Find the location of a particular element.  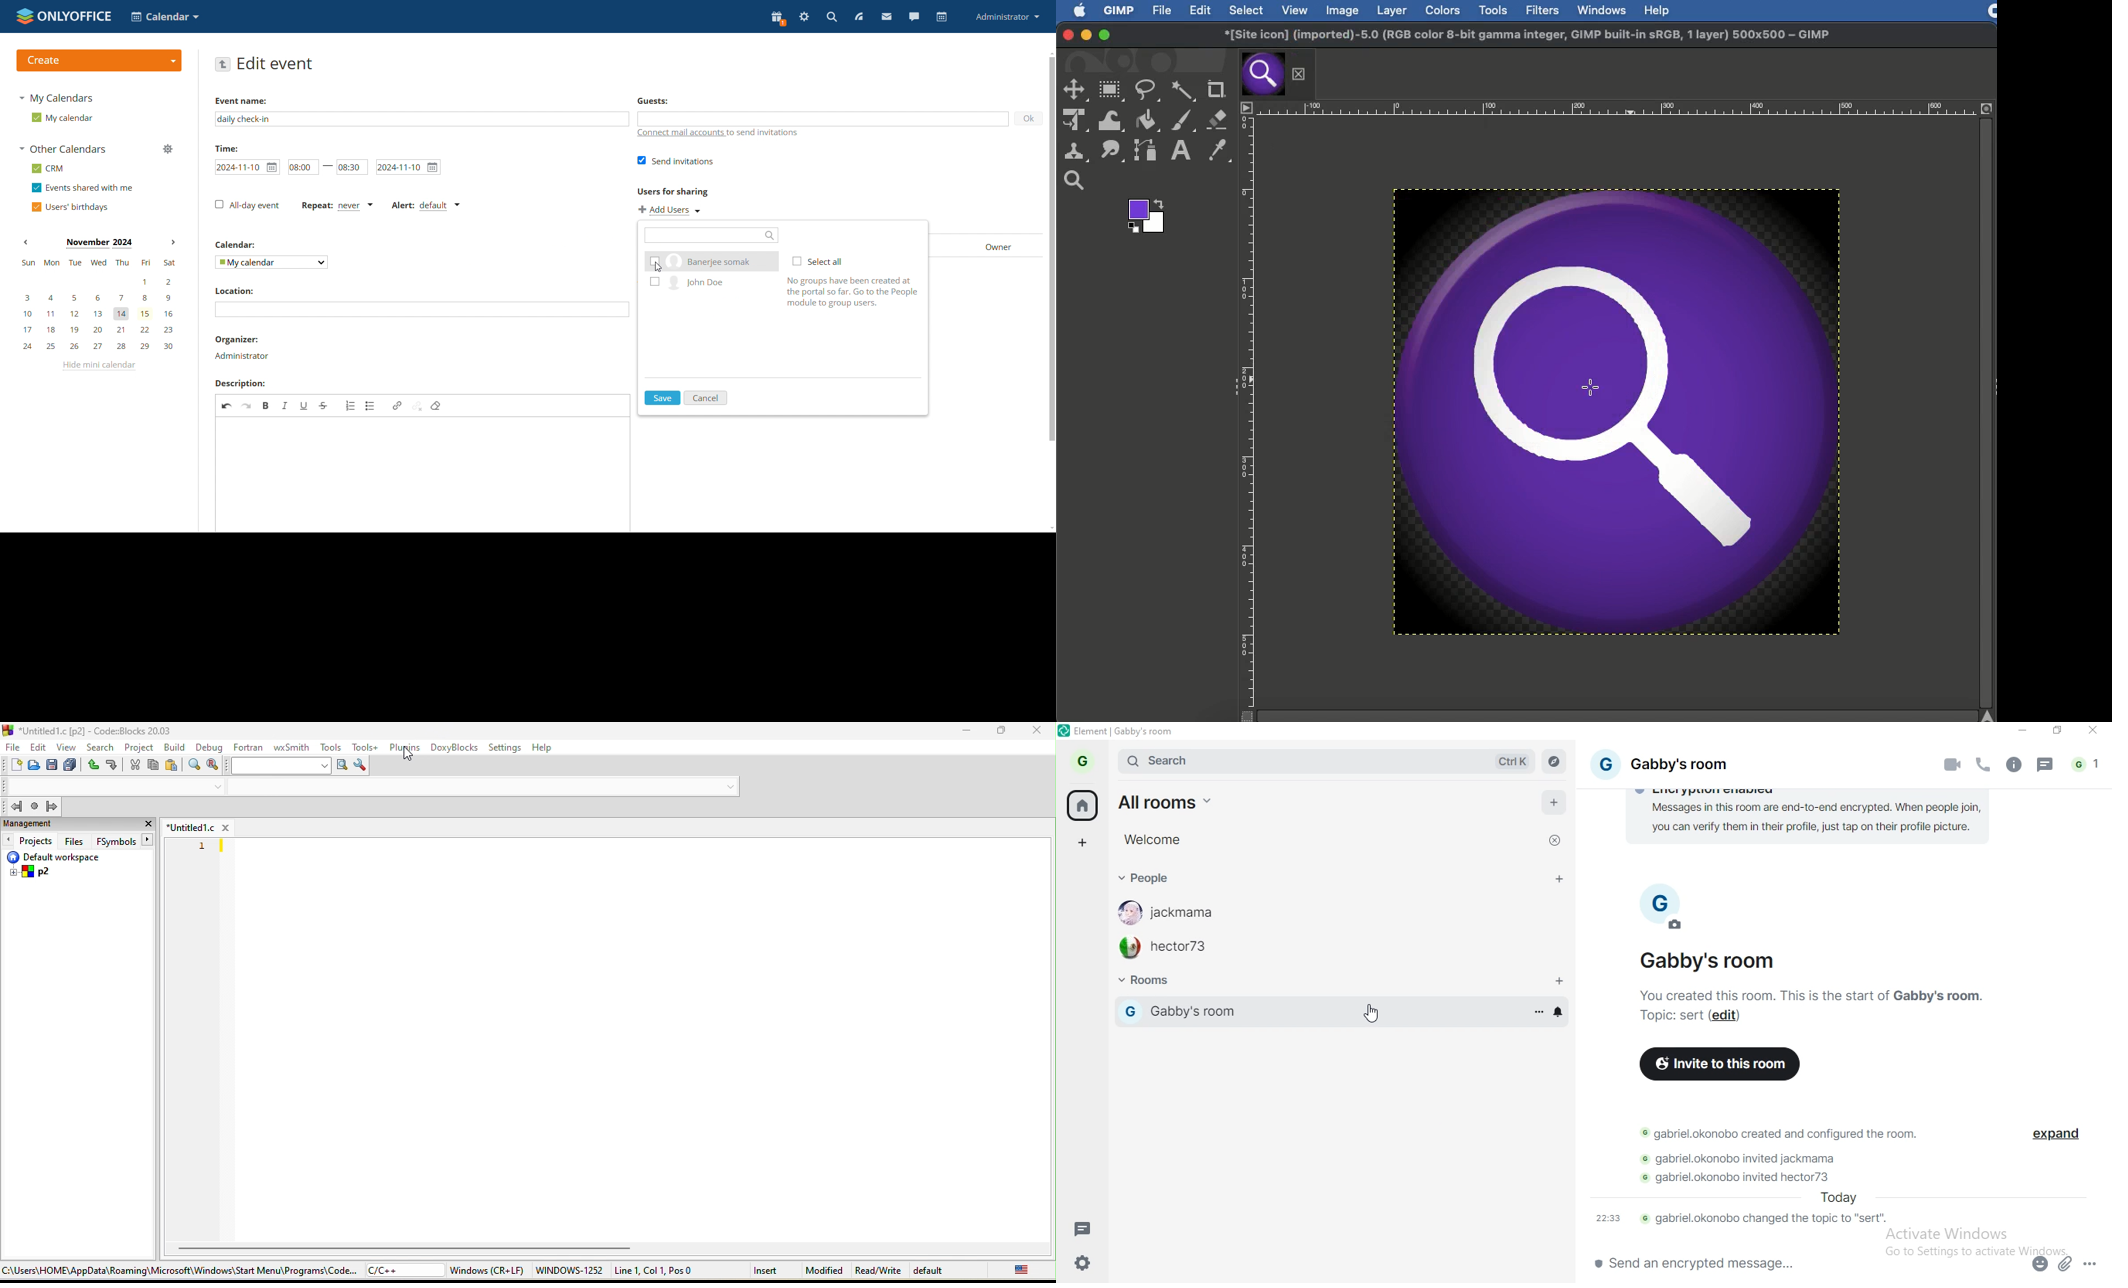

italic is located at coordinates (285, 405).